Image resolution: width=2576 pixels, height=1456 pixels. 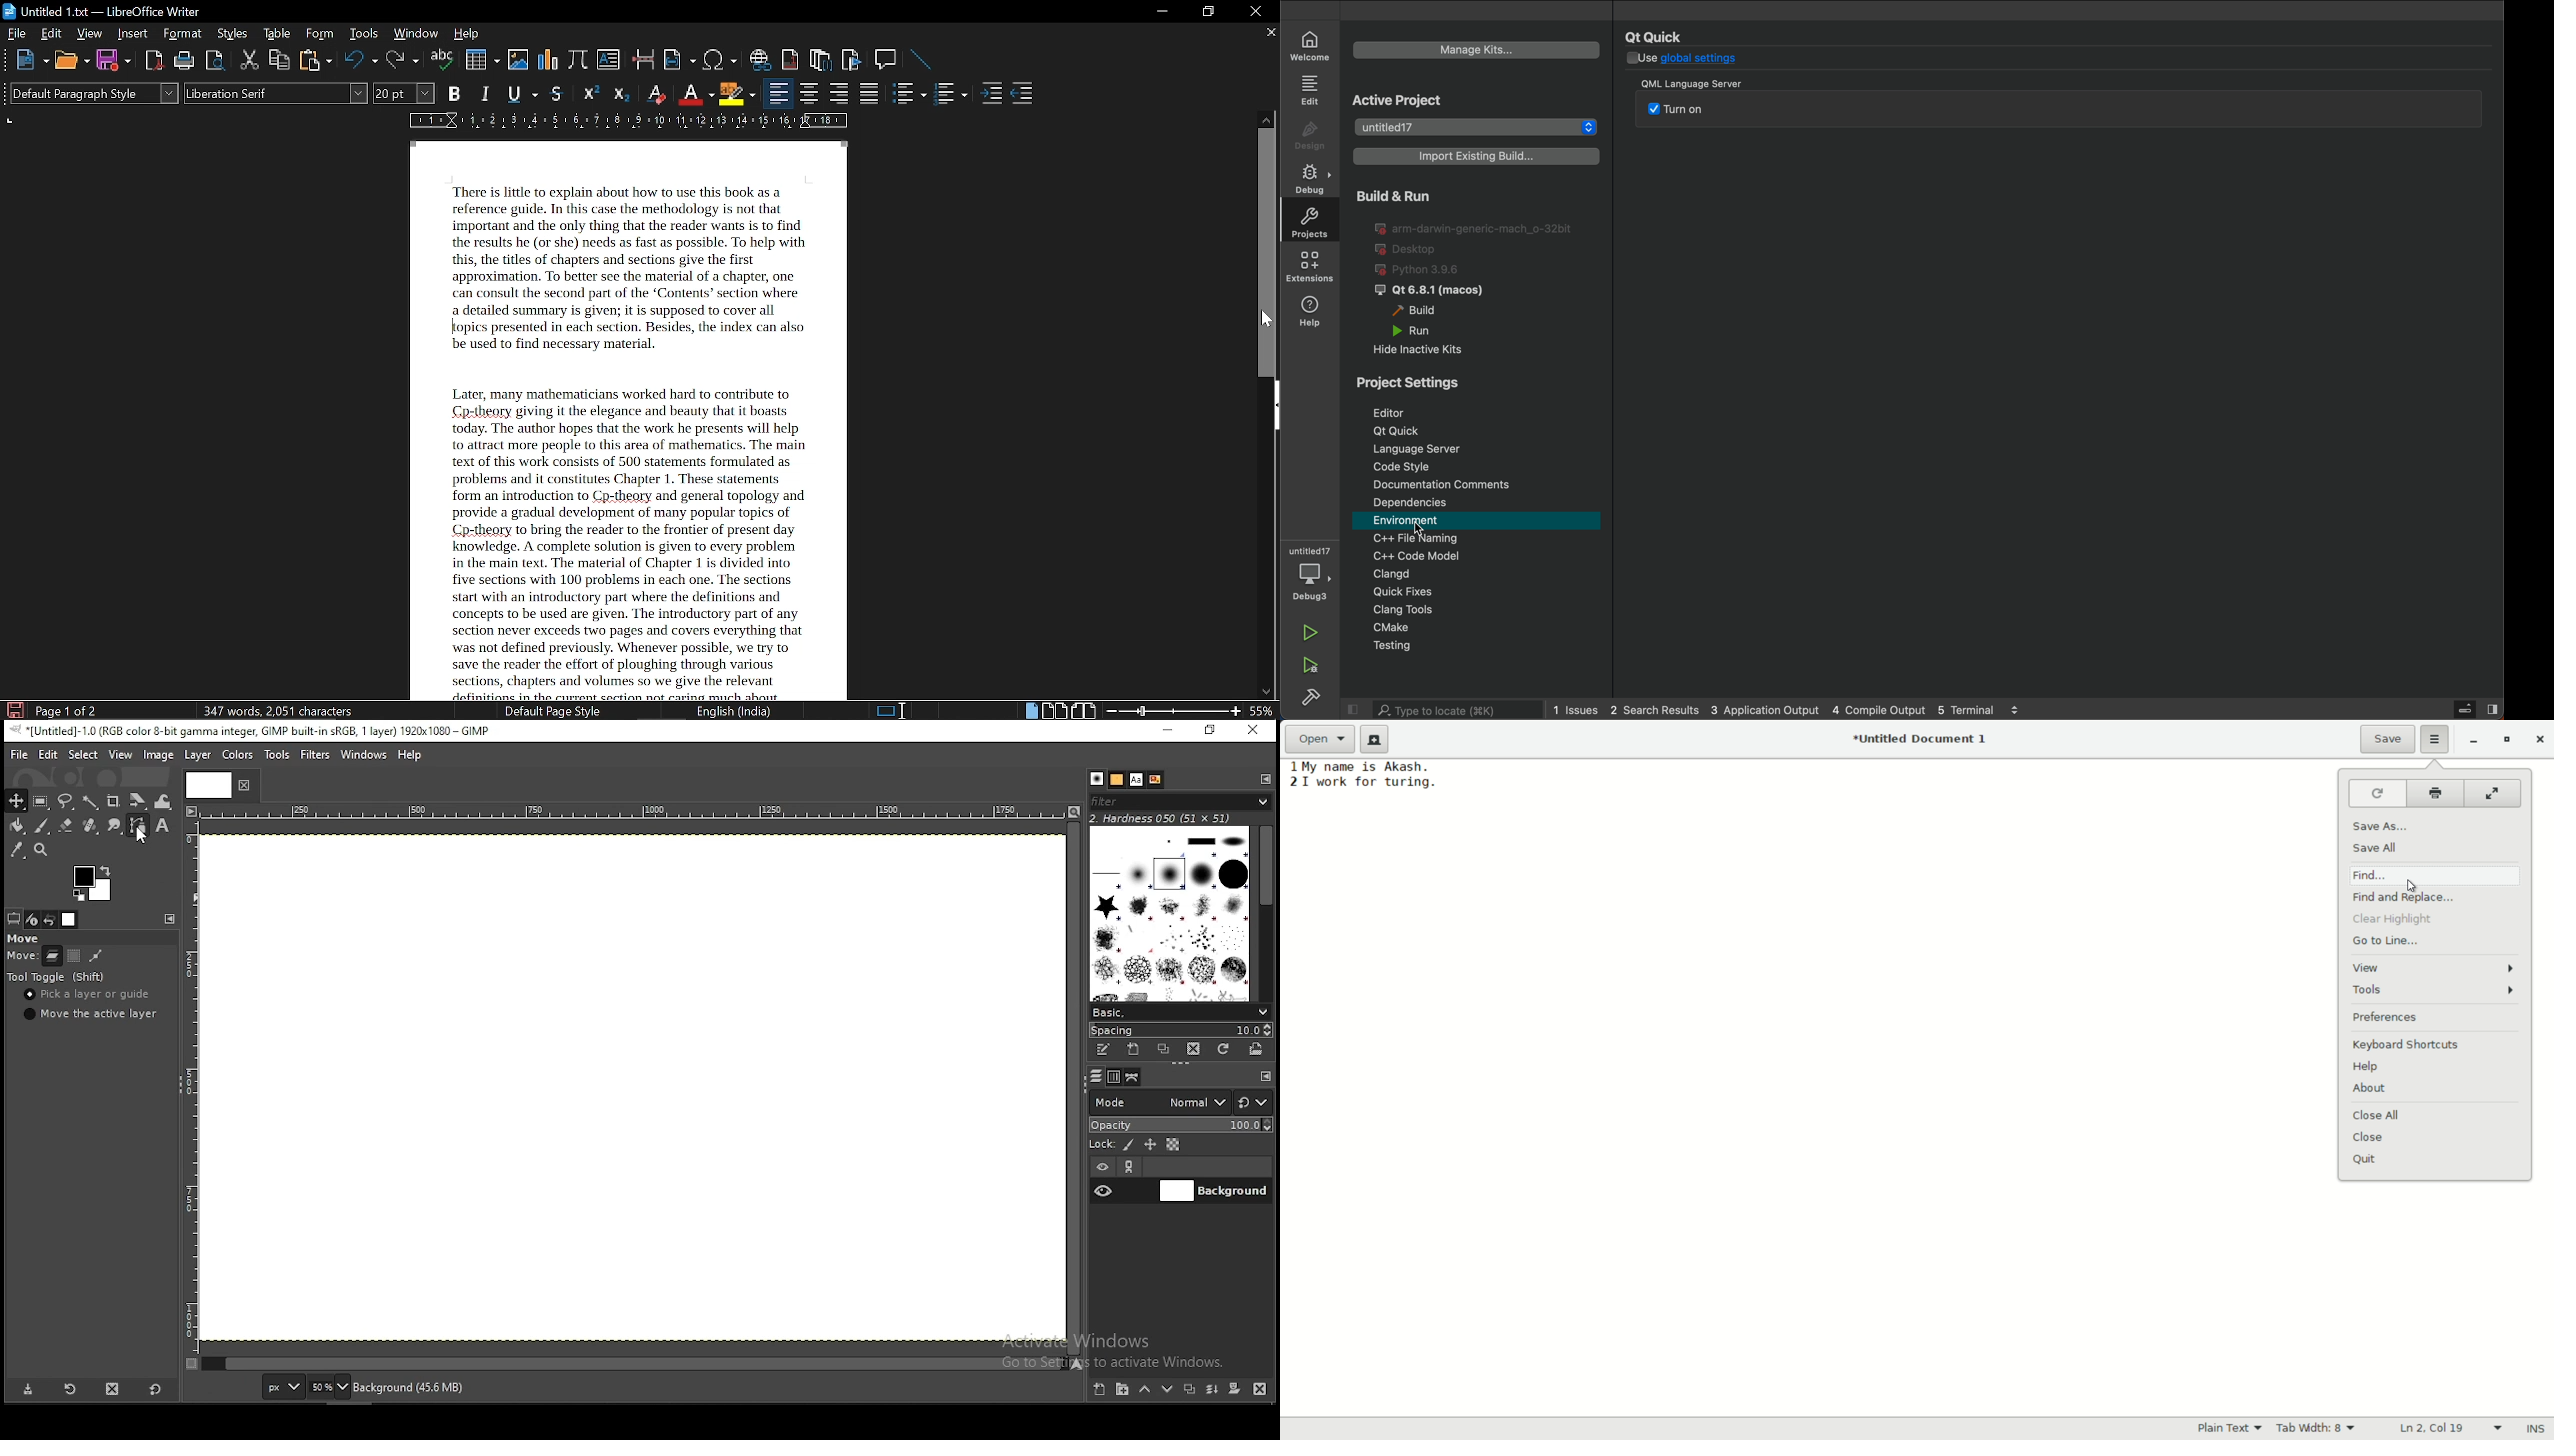 I want to click on undo history, so click(x=50, y=919).